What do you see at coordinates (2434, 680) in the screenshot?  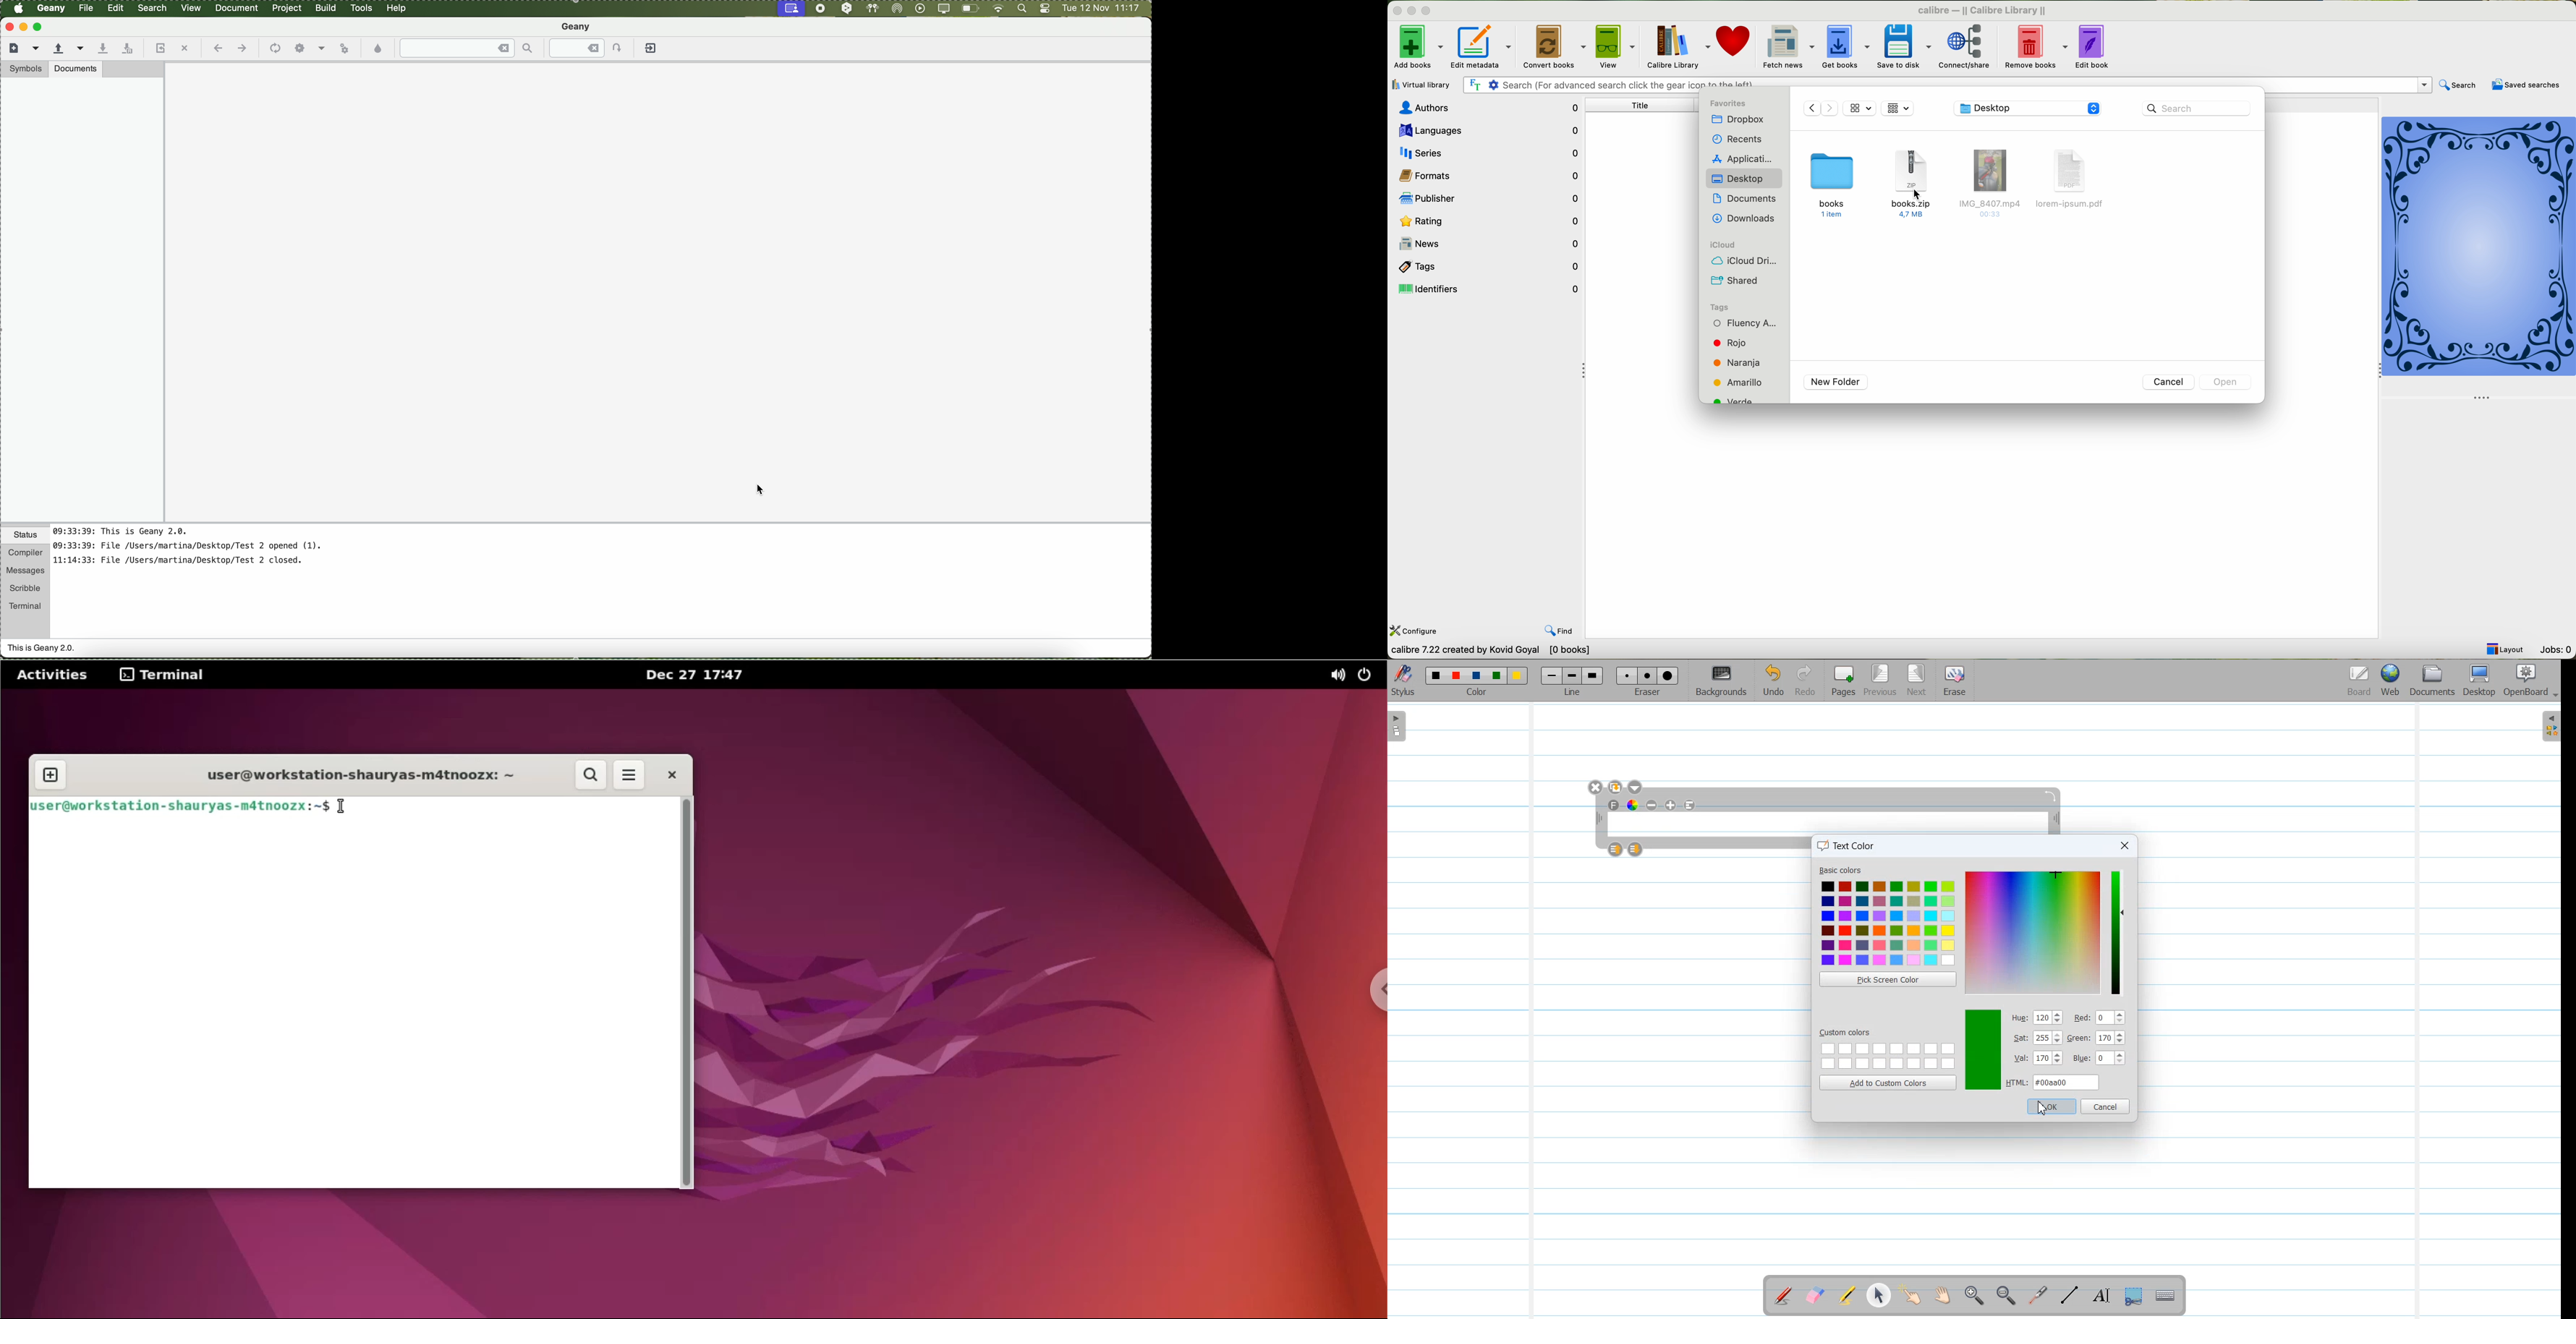 I see `Document` at bounding box center [2434, 680].